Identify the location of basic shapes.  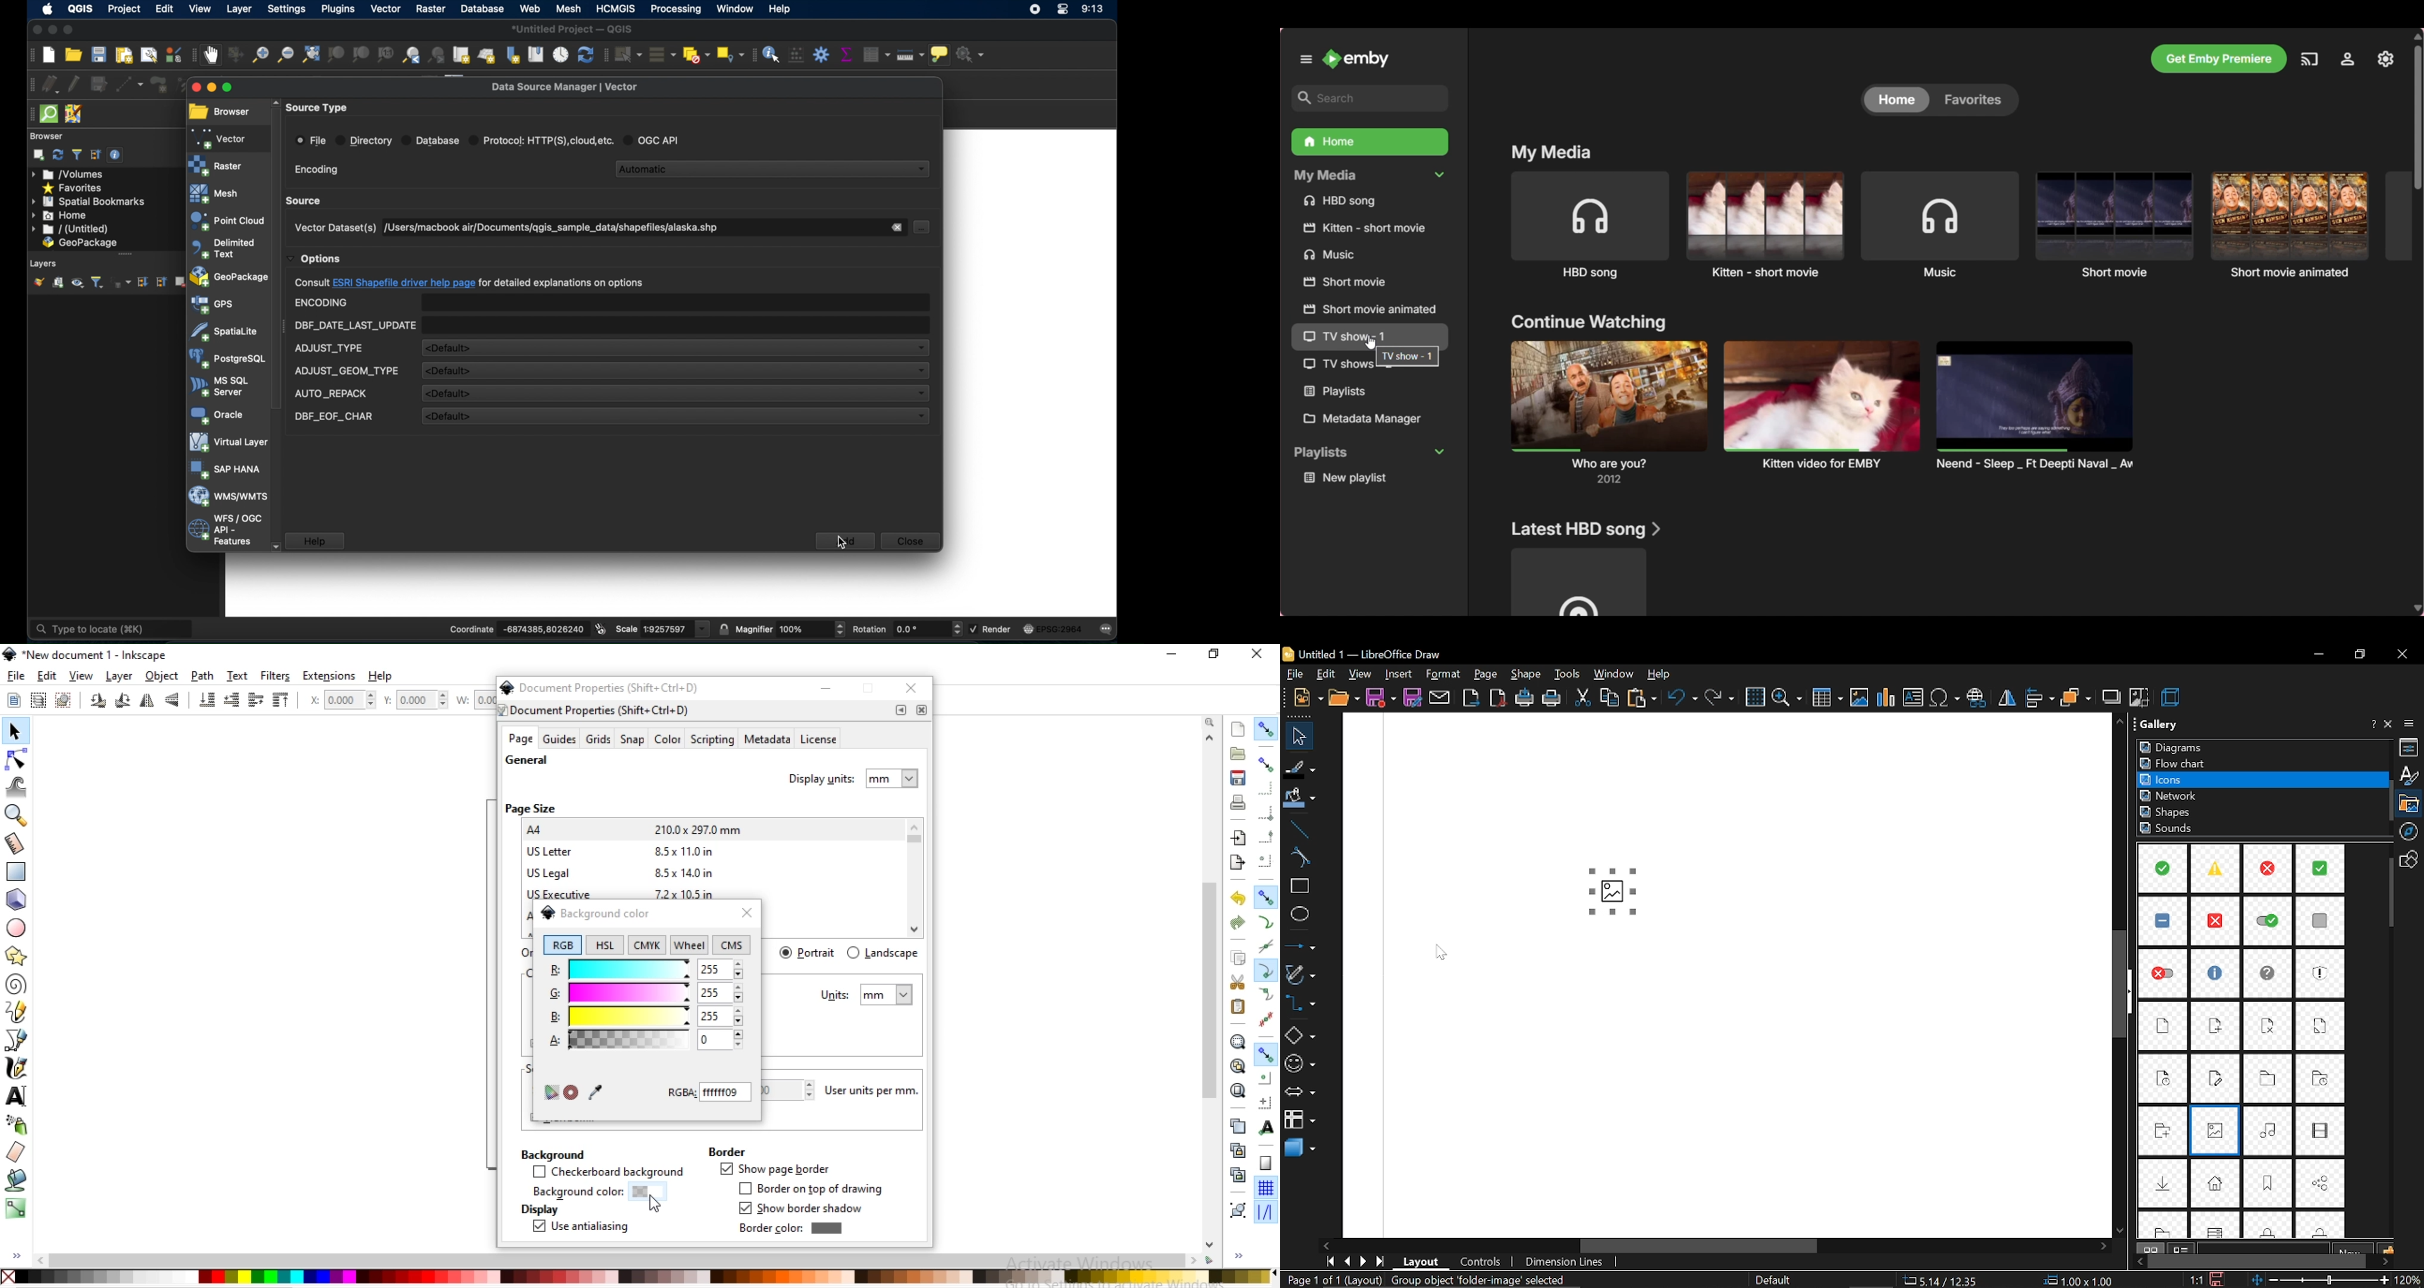
(1299, 1038).